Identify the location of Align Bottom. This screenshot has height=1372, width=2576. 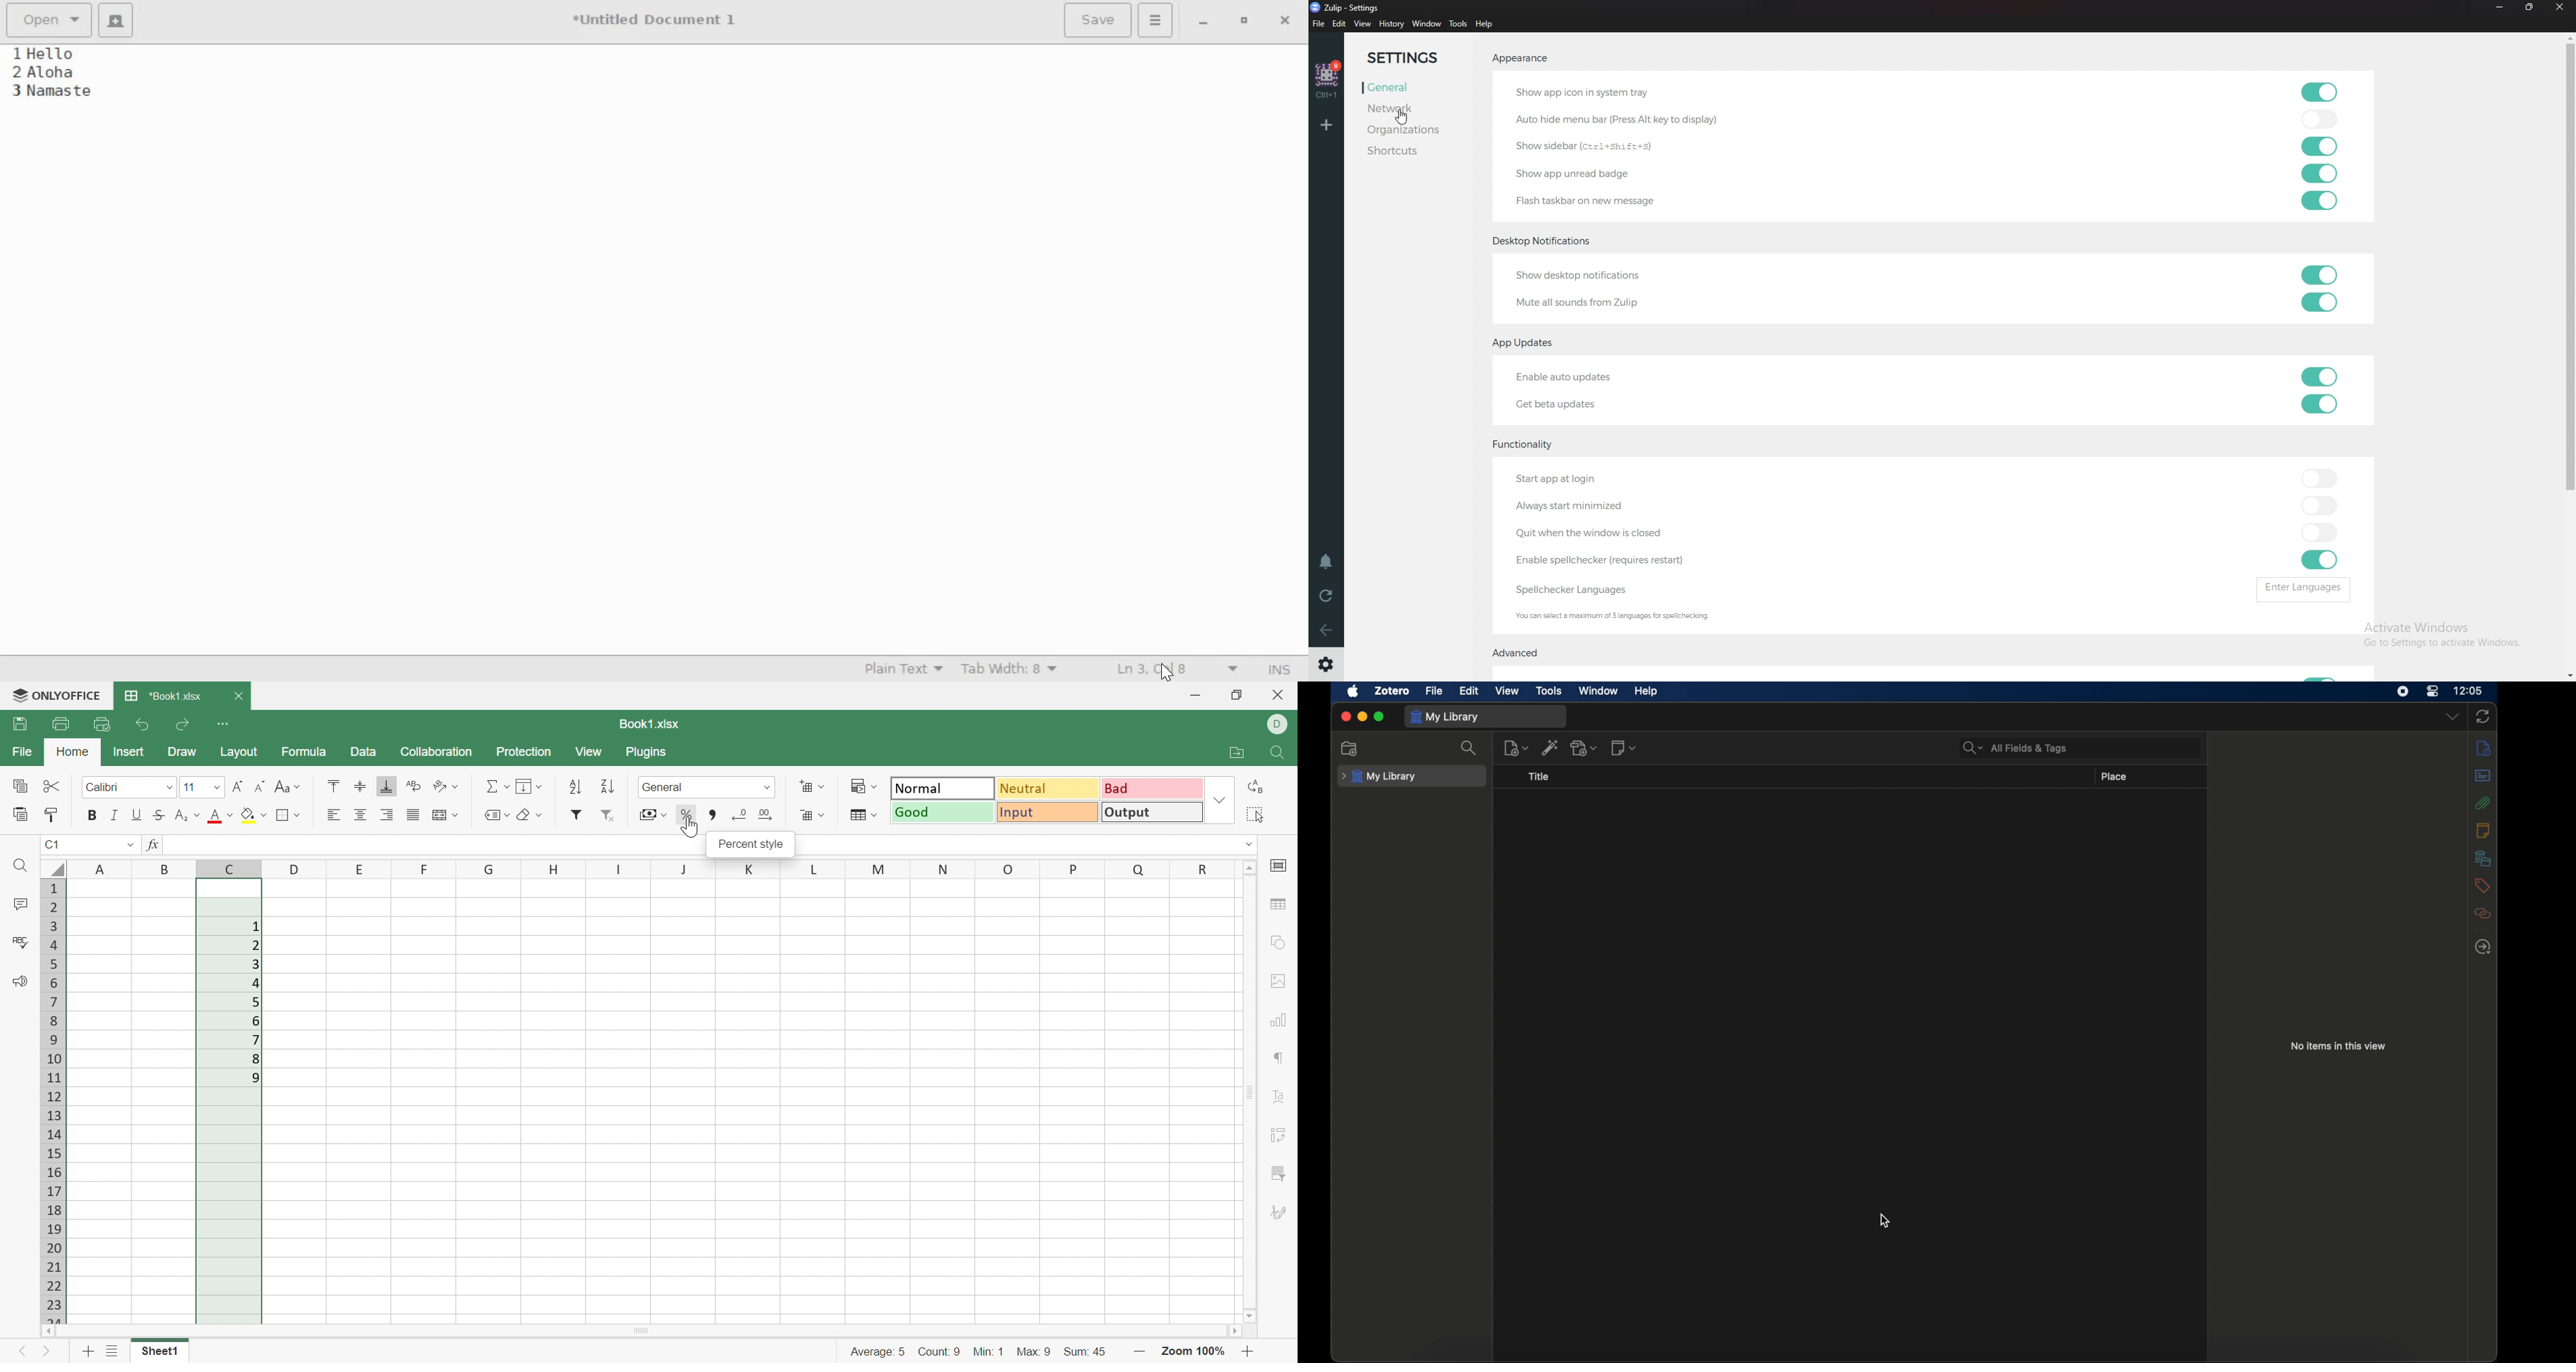
(388, 786).